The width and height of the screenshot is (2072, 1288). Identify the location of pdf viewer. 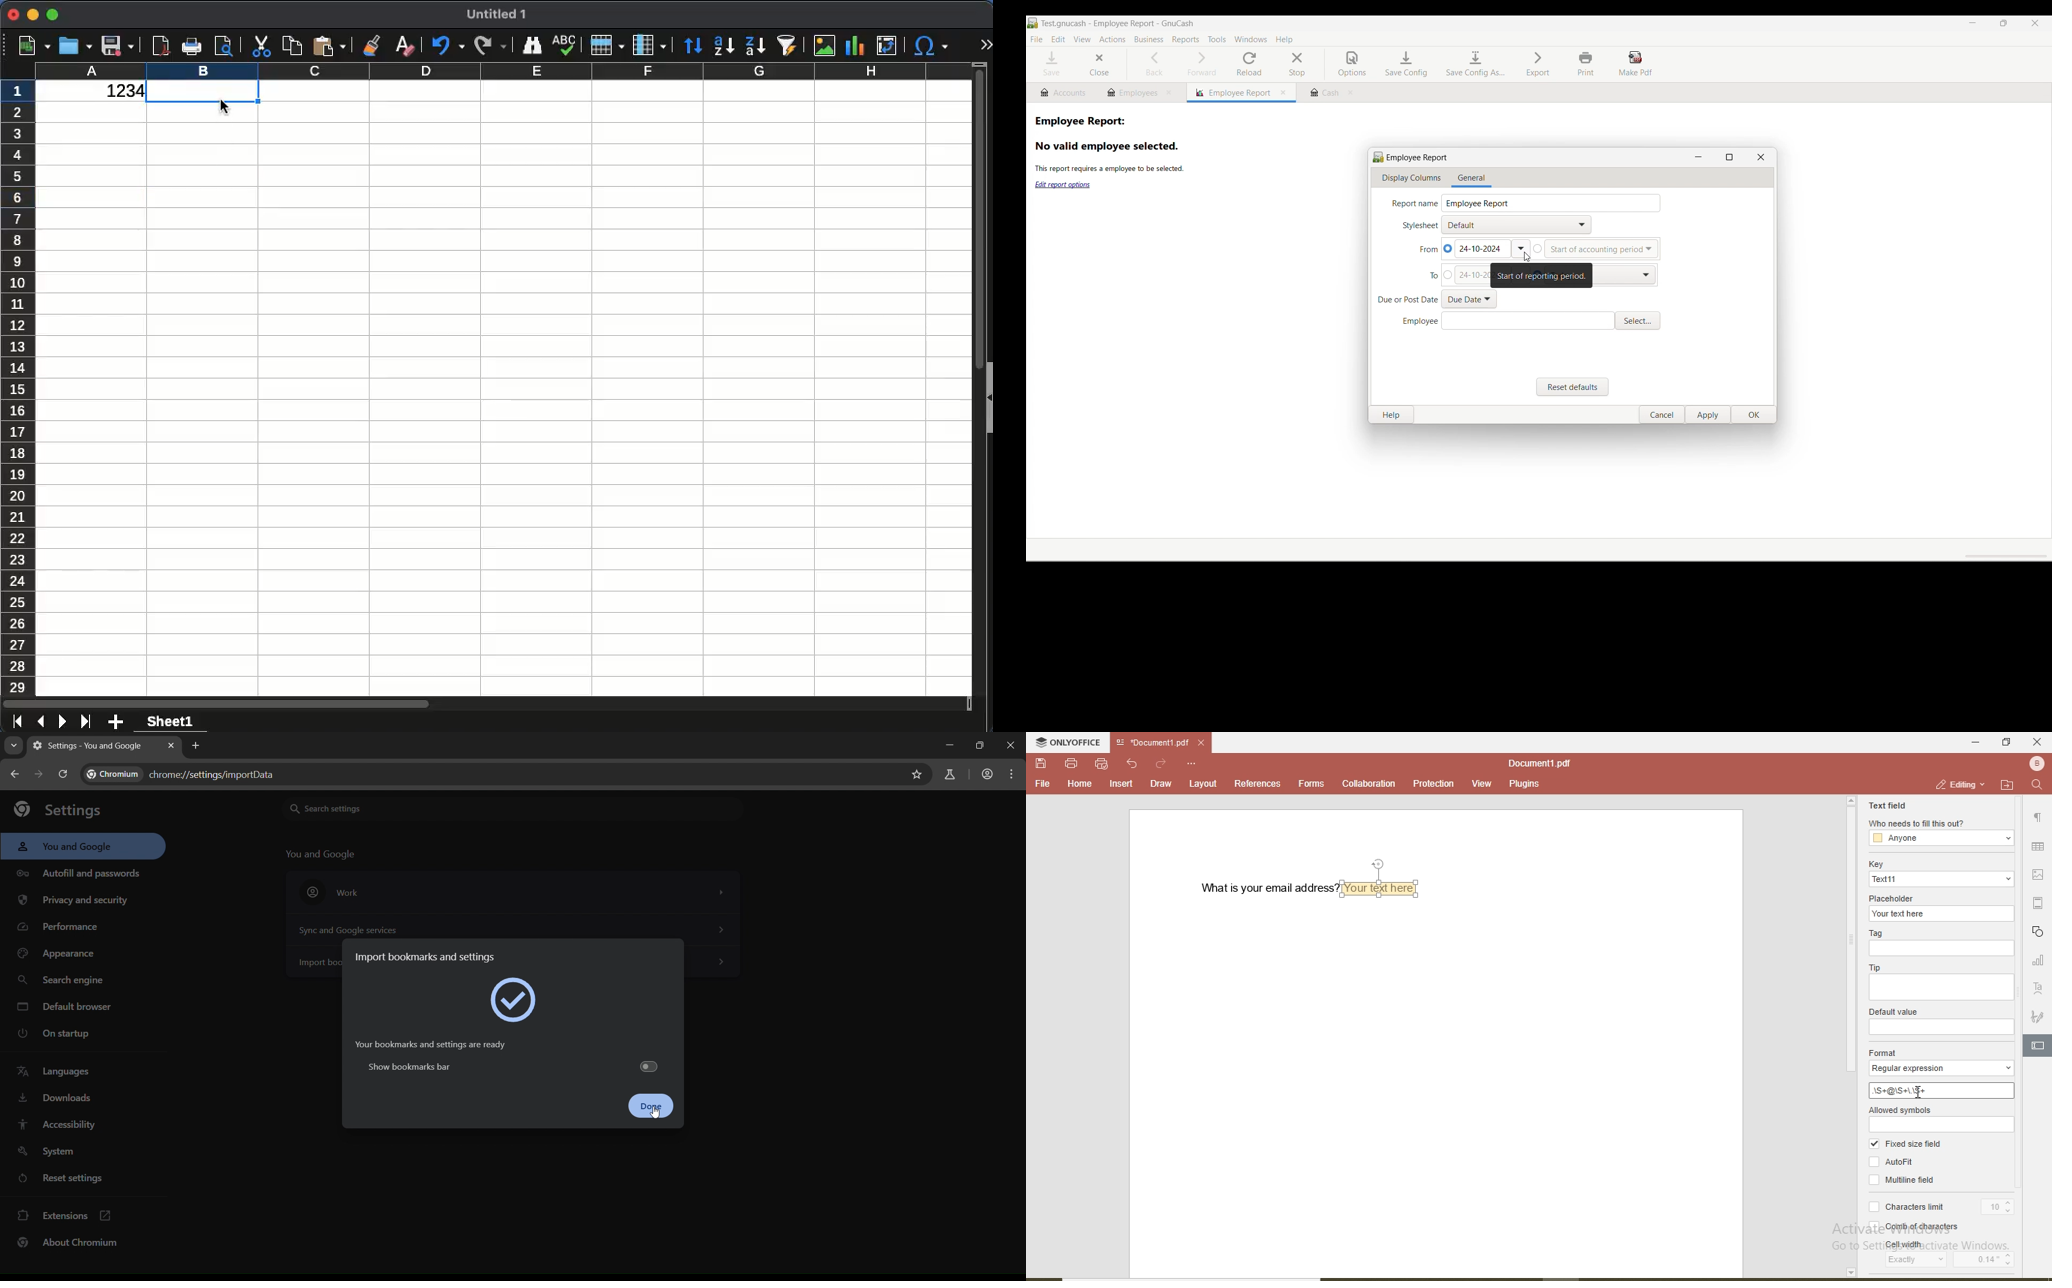
(162, 44).